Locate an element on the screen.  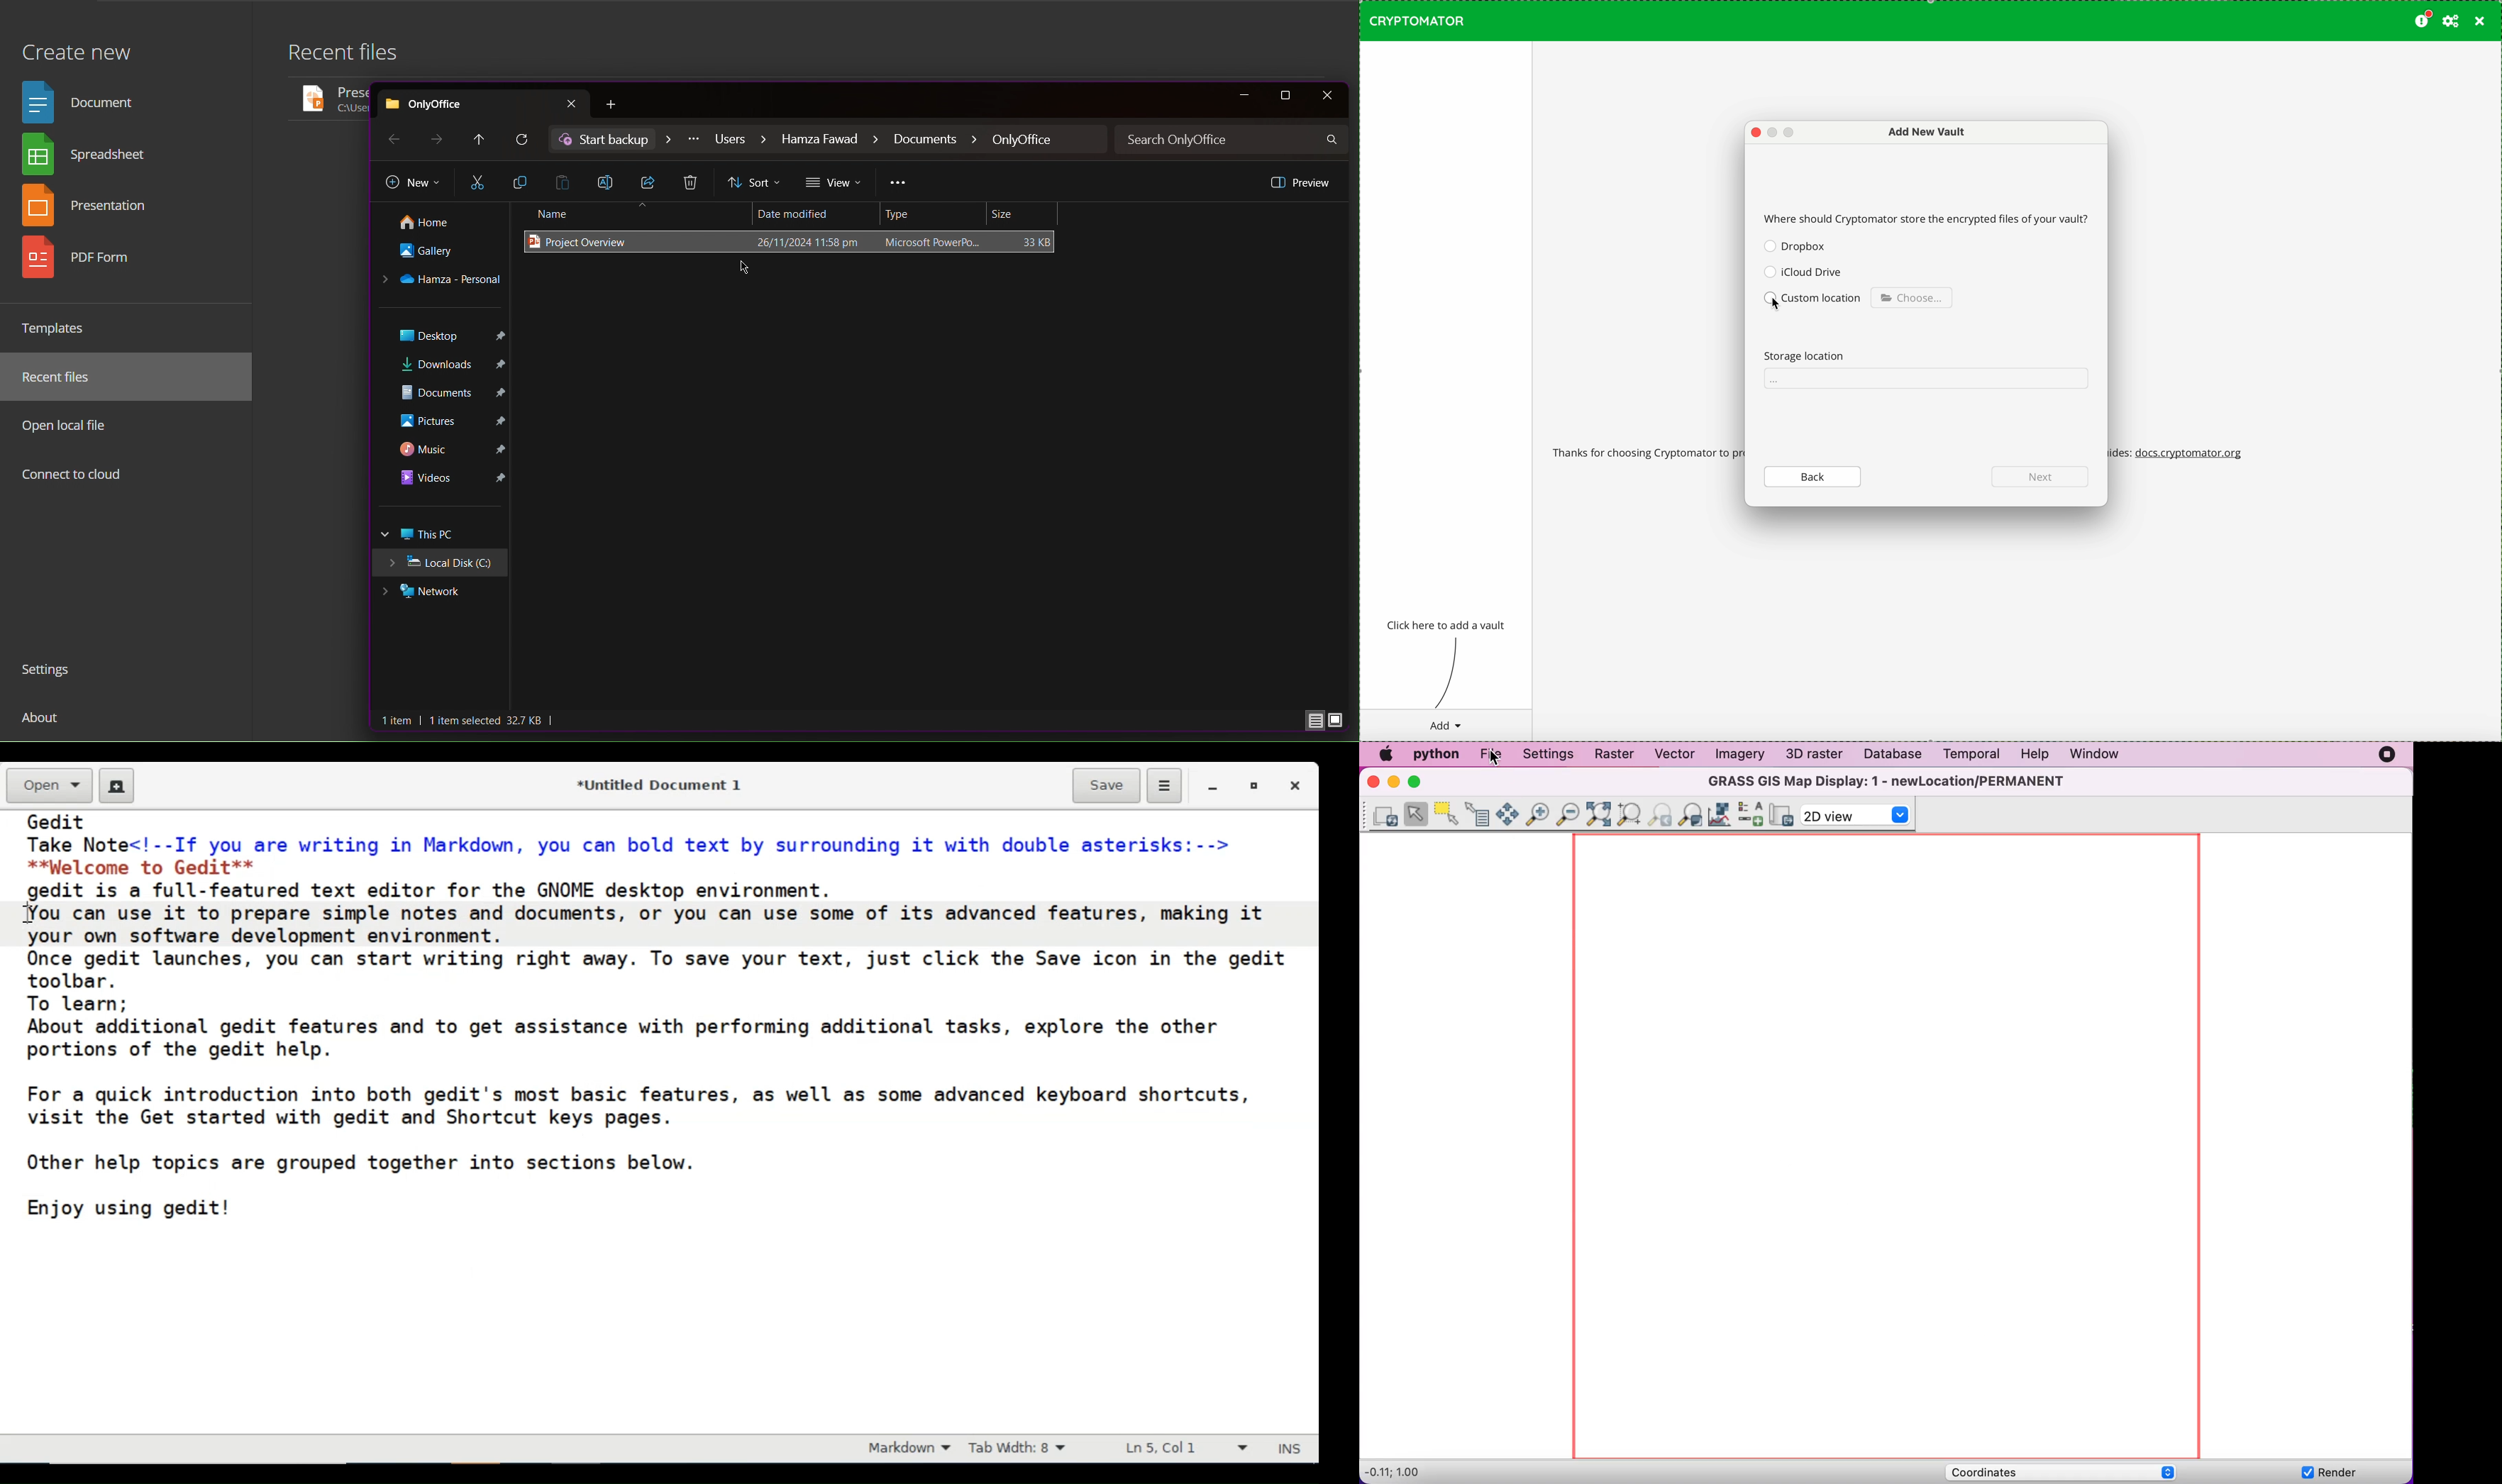
choose folder is located at coordinates (1911, 297).